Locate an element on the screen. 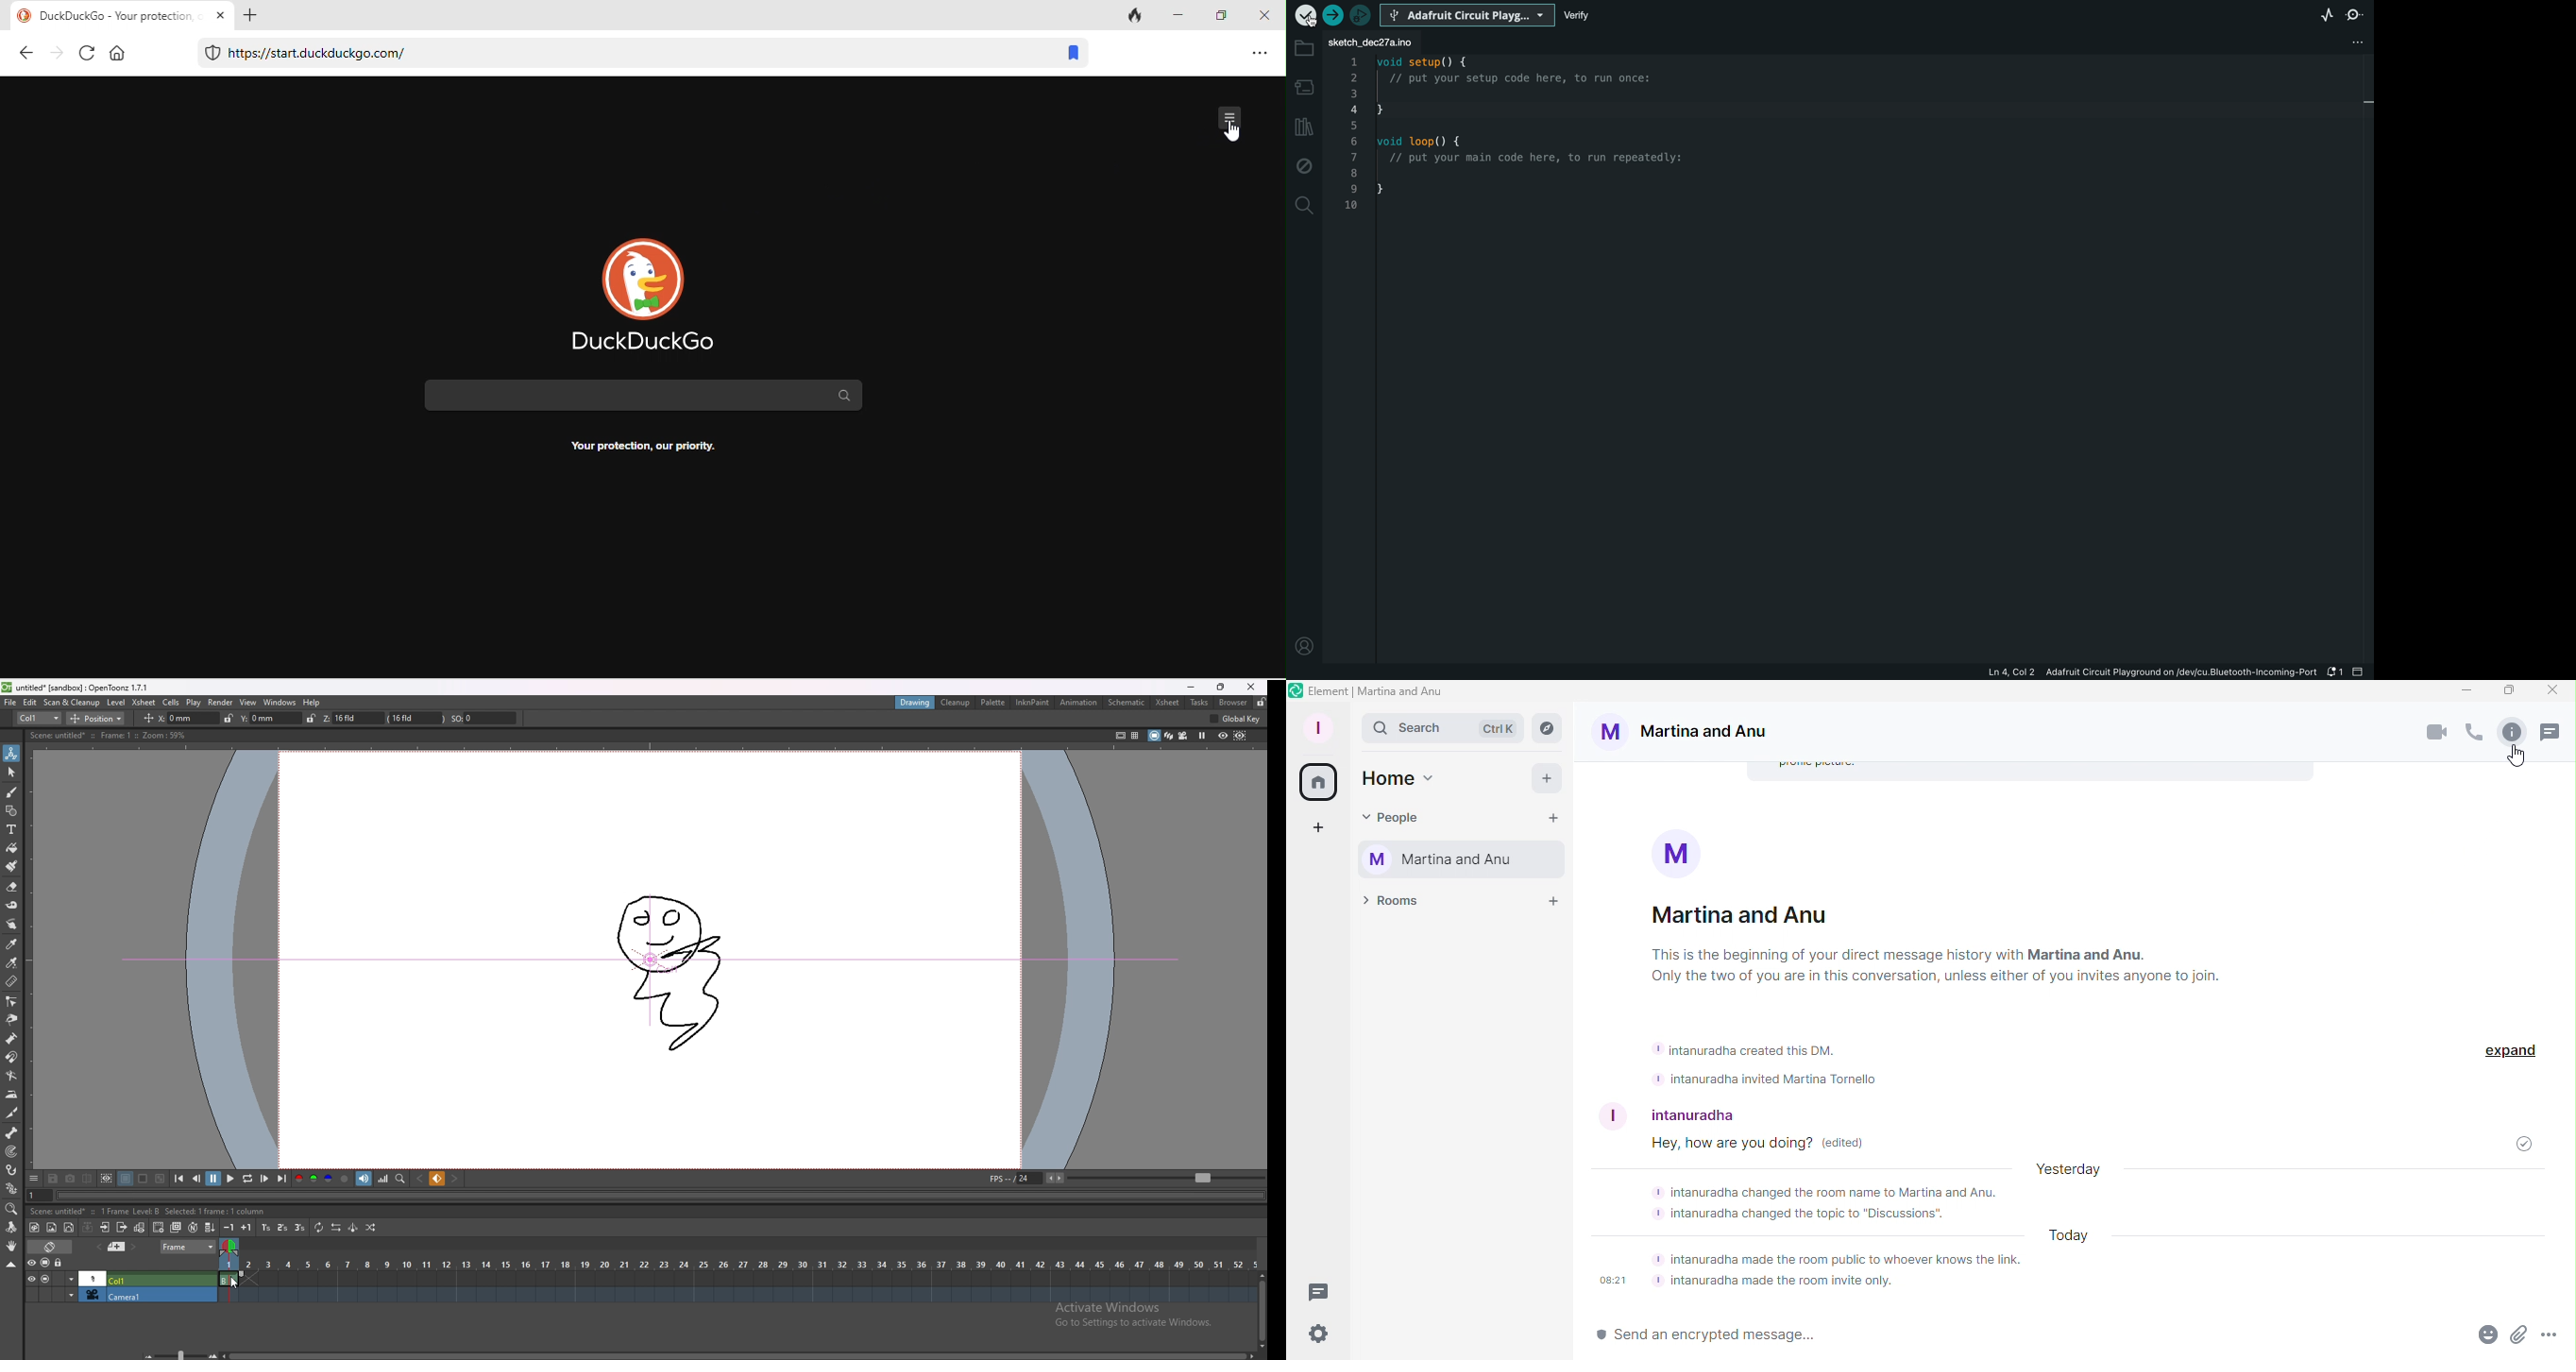  serial monitor is located at coordinates (2354, 14).